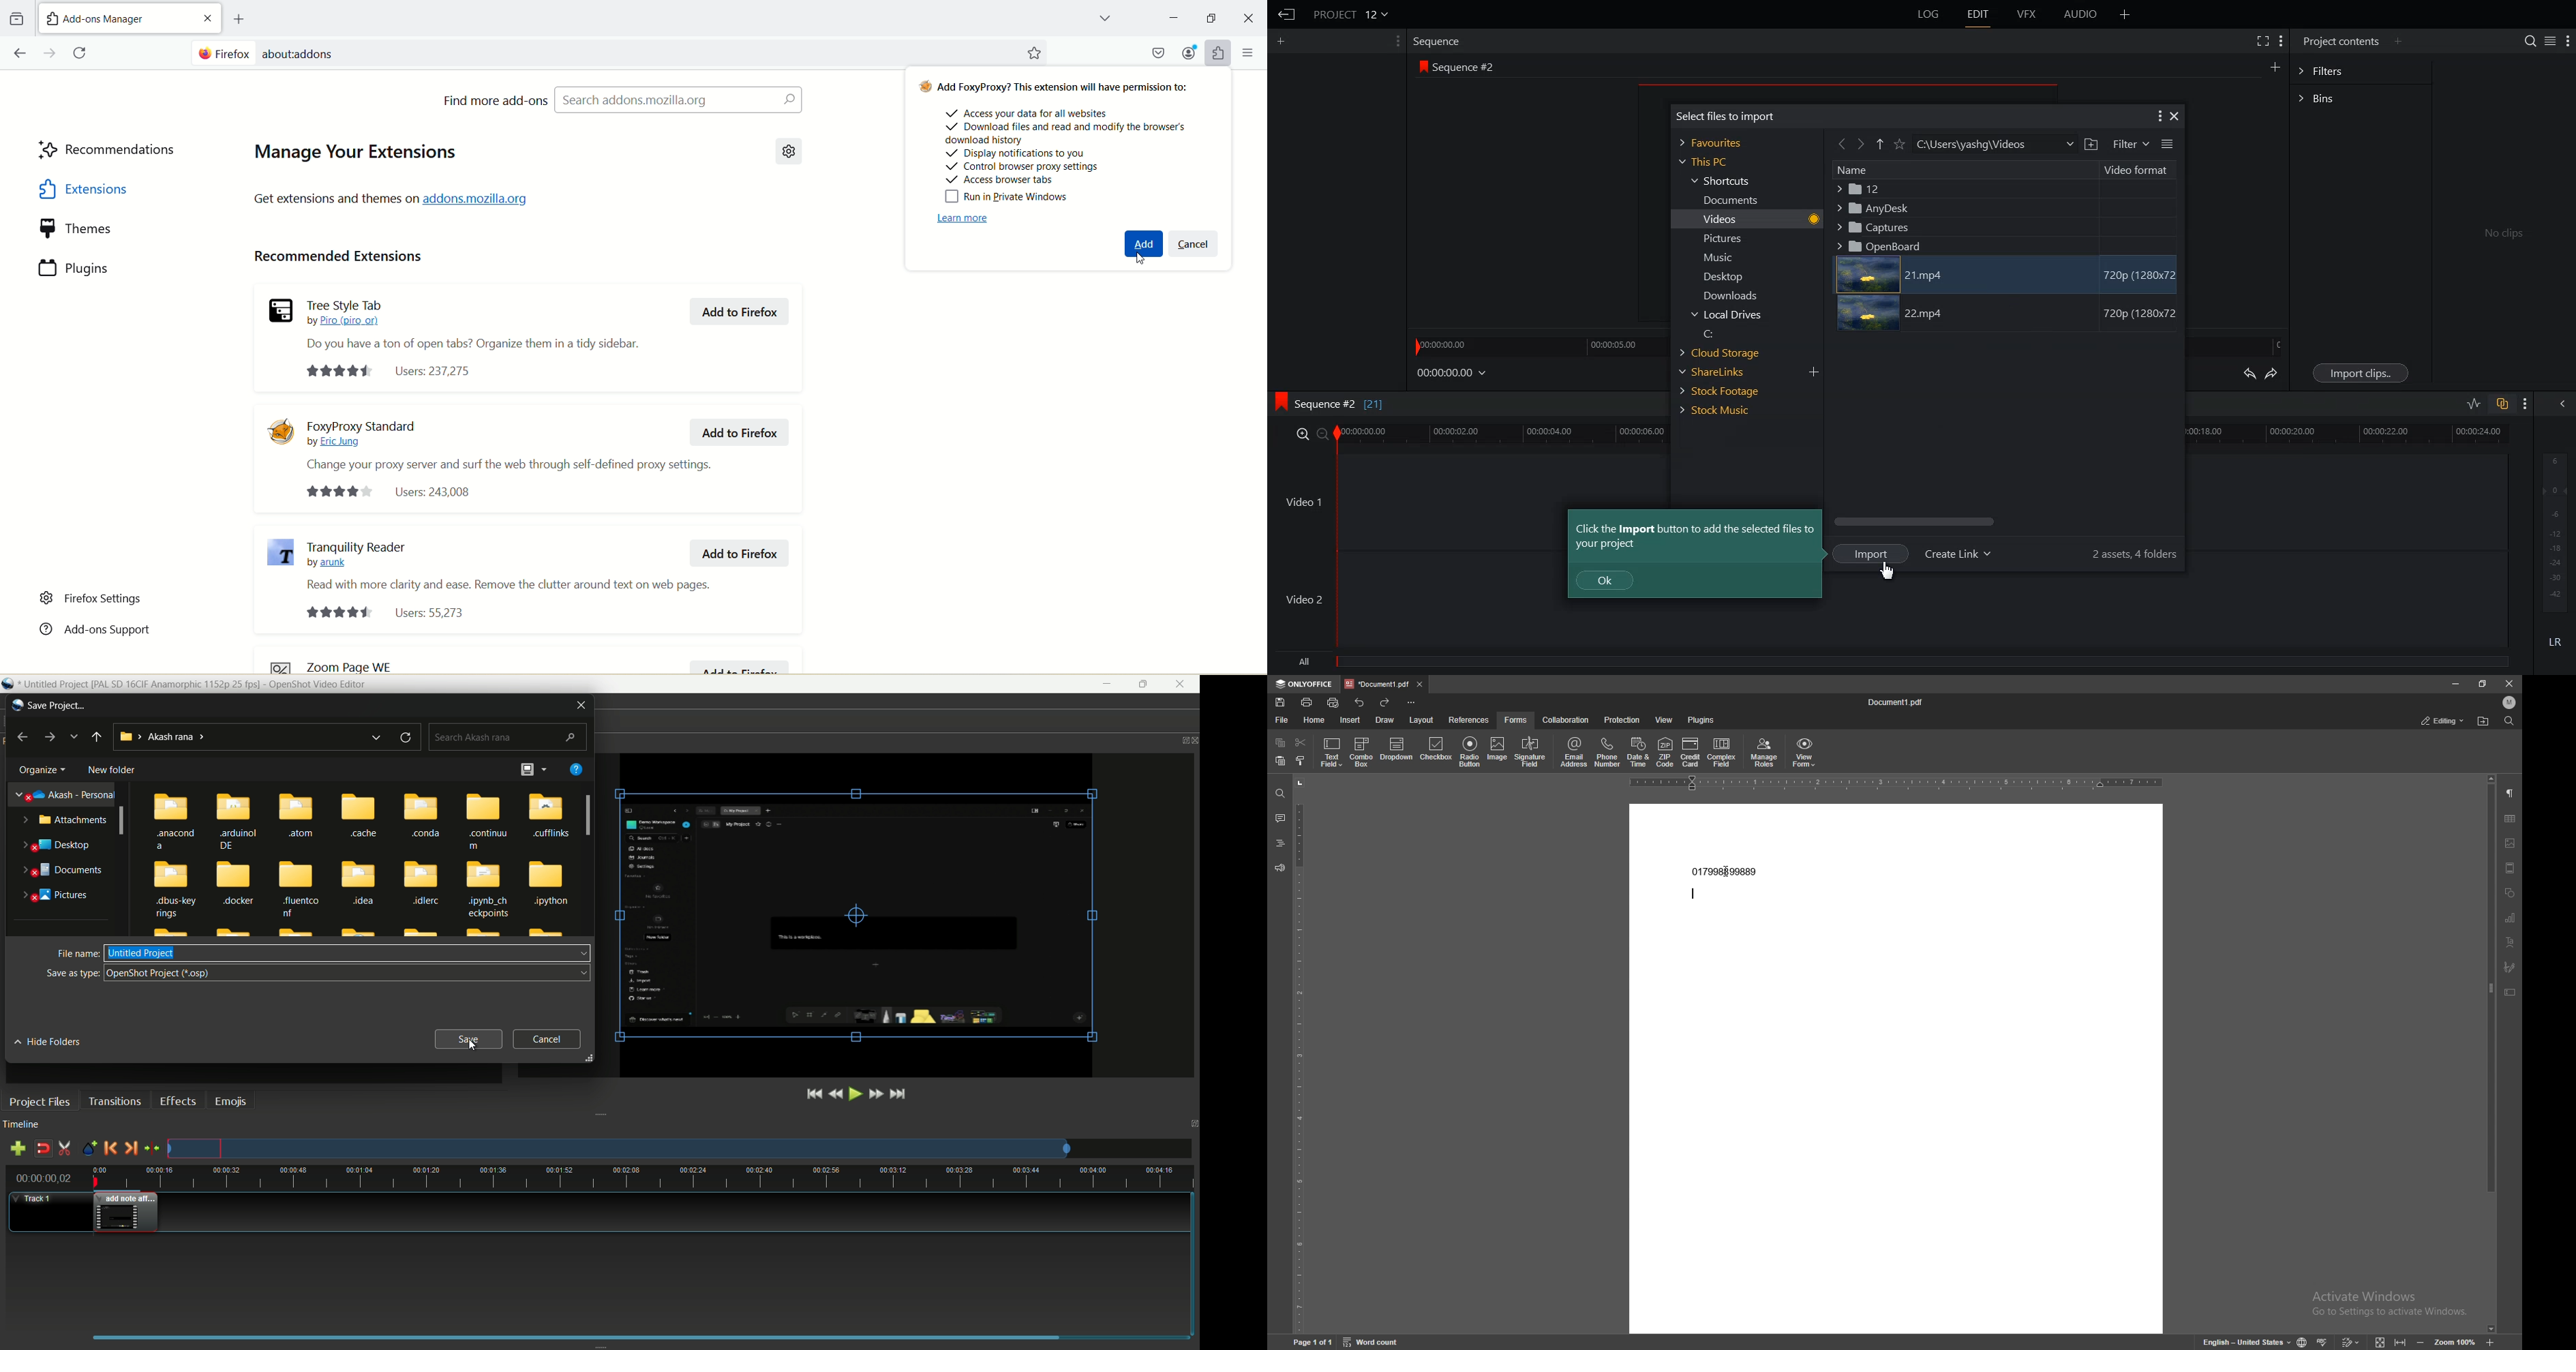 The width and height of the screenshot is (2576, 1372). I want to click on AUDIO, so click(2081, 14).